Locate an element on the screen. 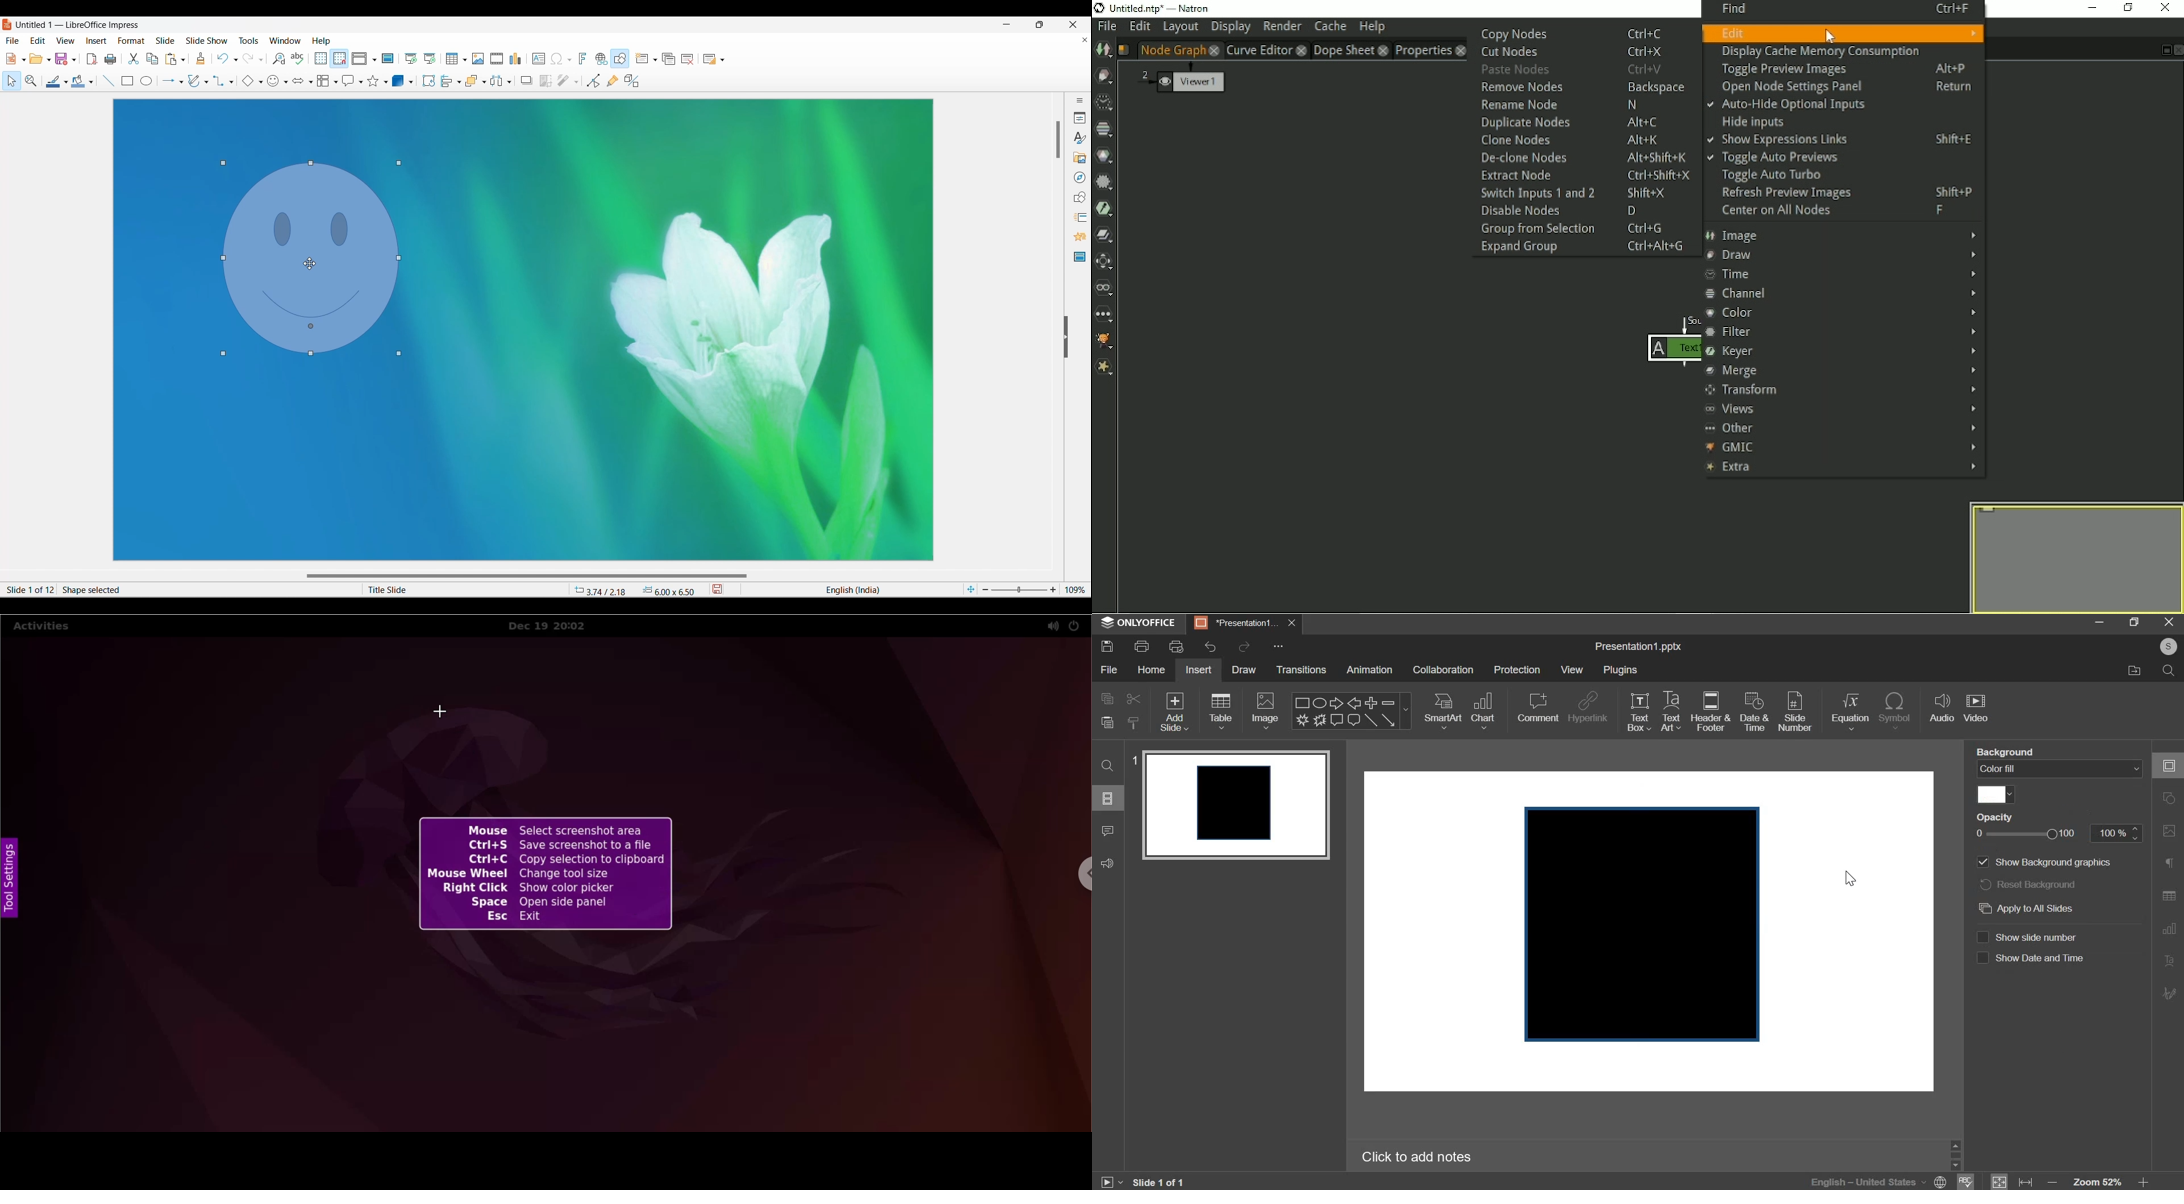 The width and height of the screenshot is (2184, 1204). Fill color selected is located at coordinates (78, 81).